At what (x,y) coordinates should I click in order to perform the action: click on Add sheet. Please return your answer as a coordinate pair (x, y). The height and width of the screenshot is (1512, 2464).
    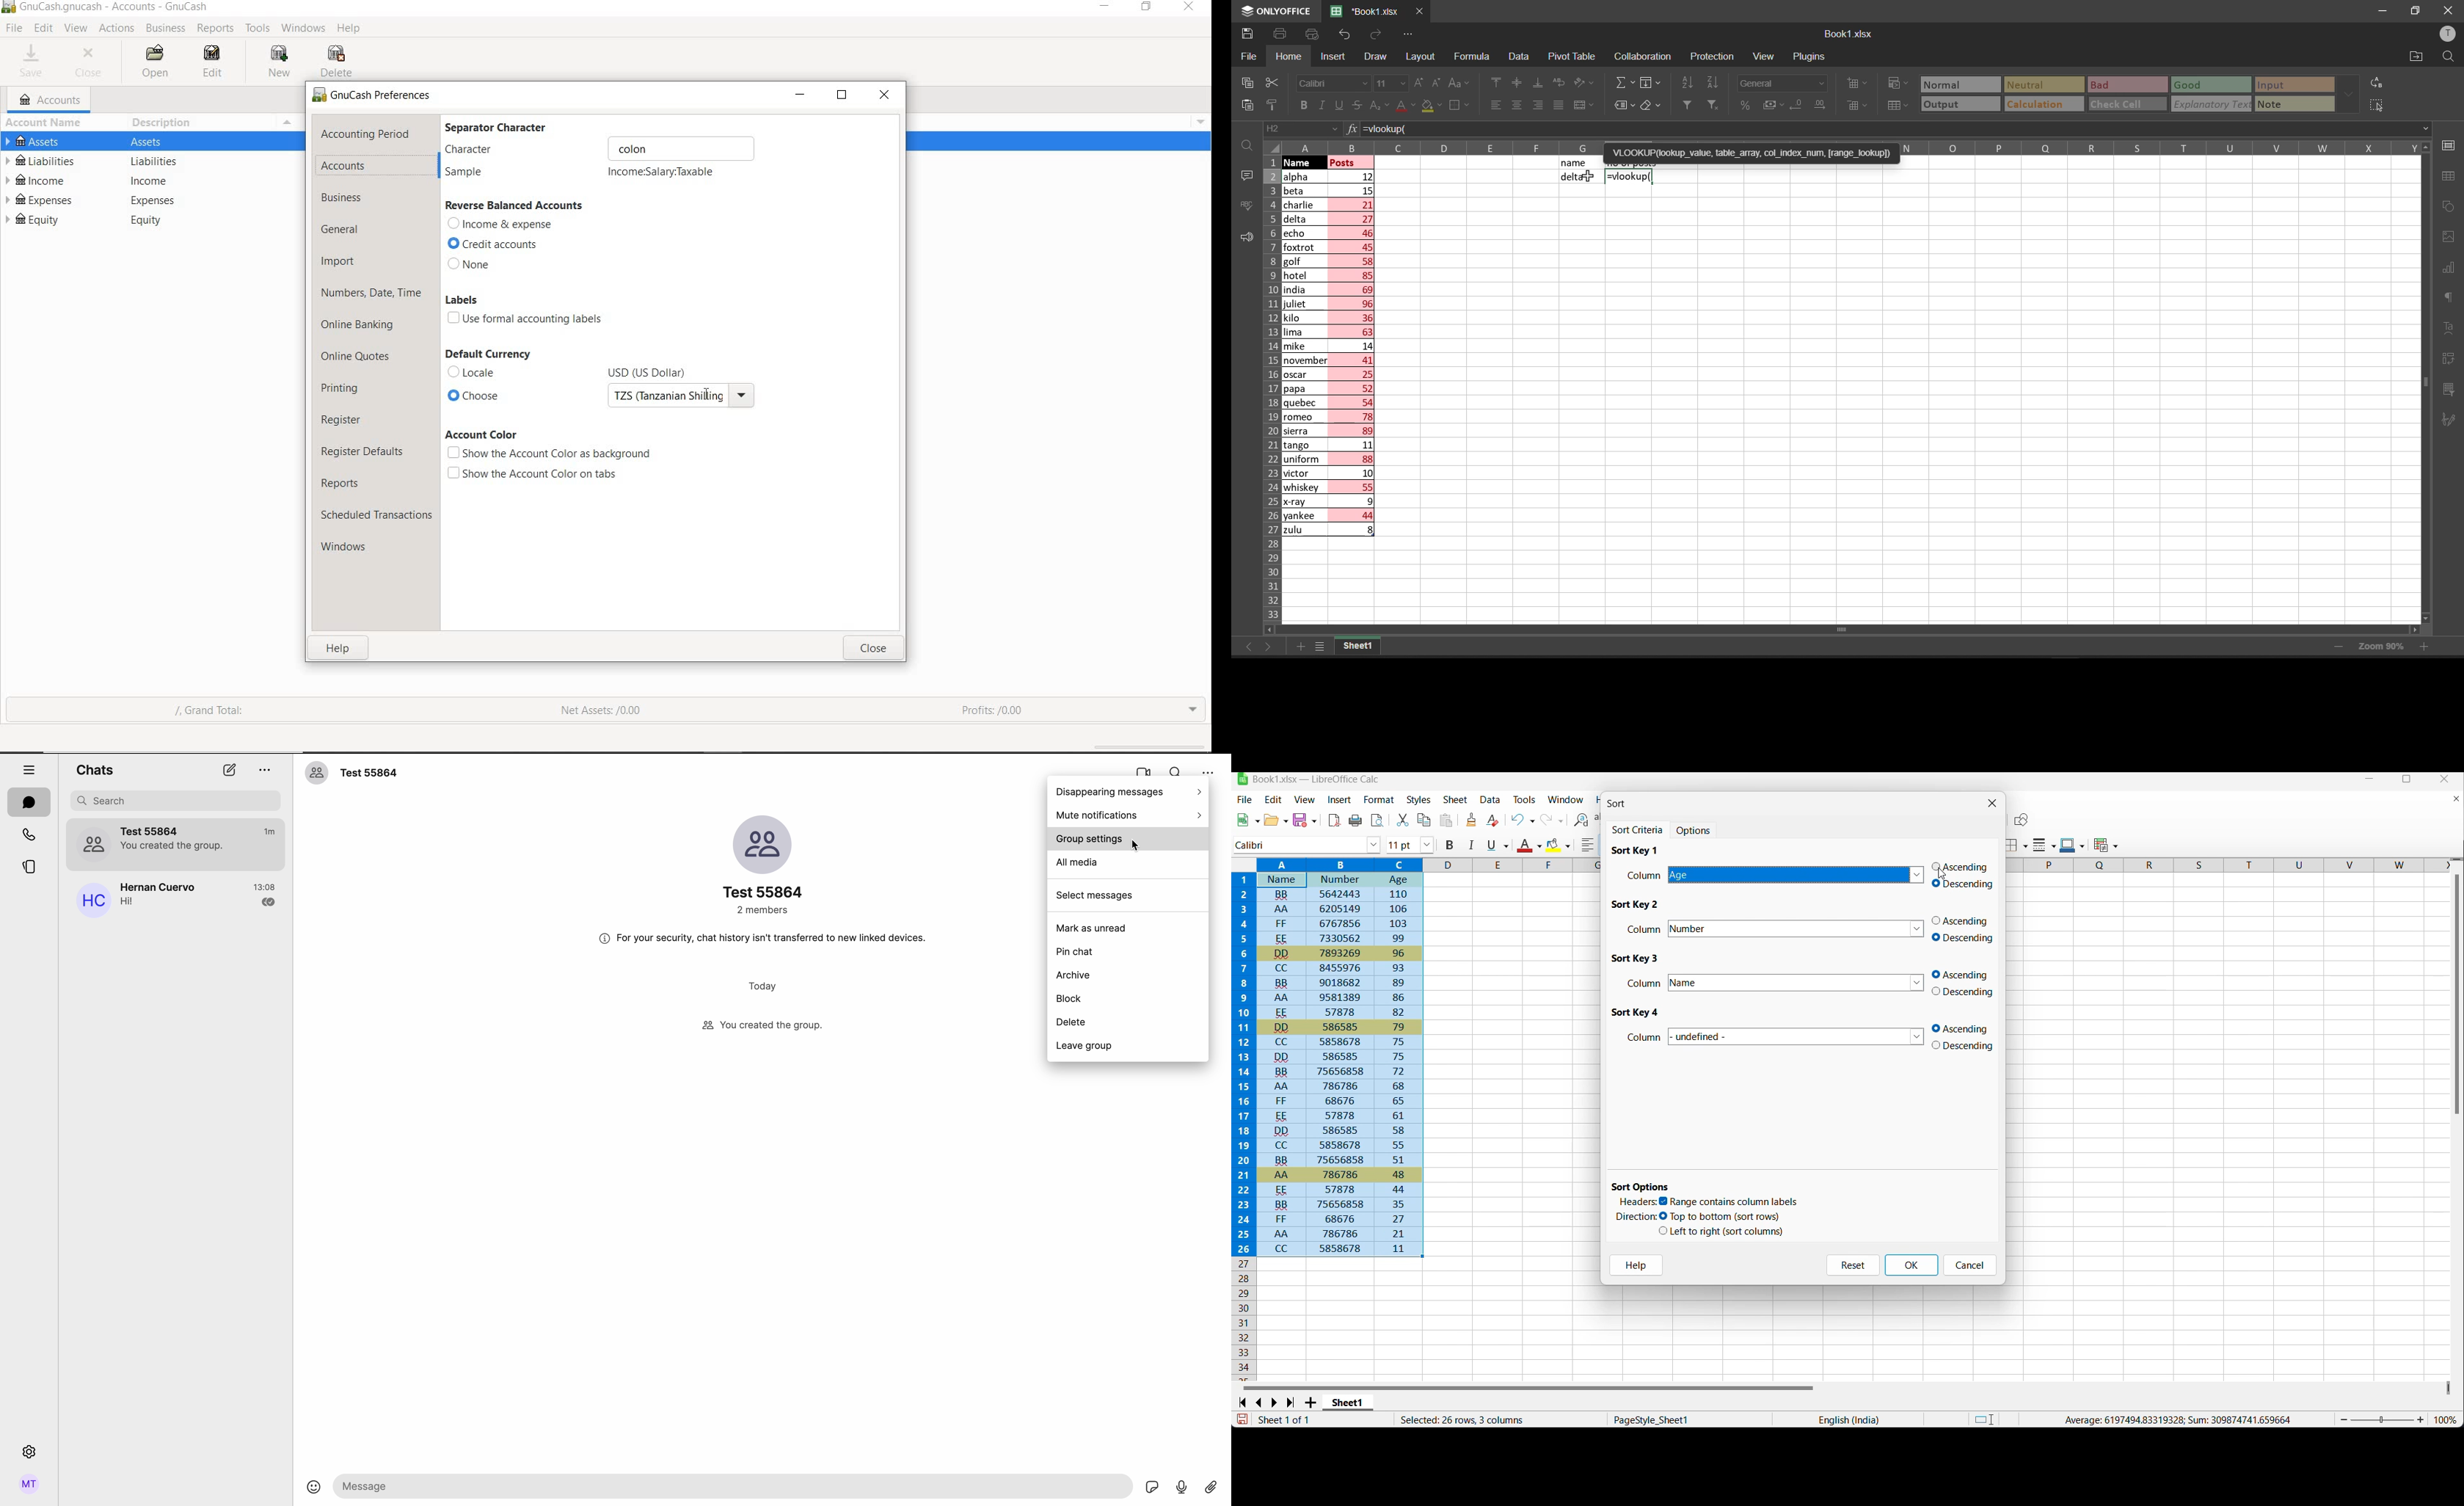
    Looking at the image, I should click on (1310, 1402).